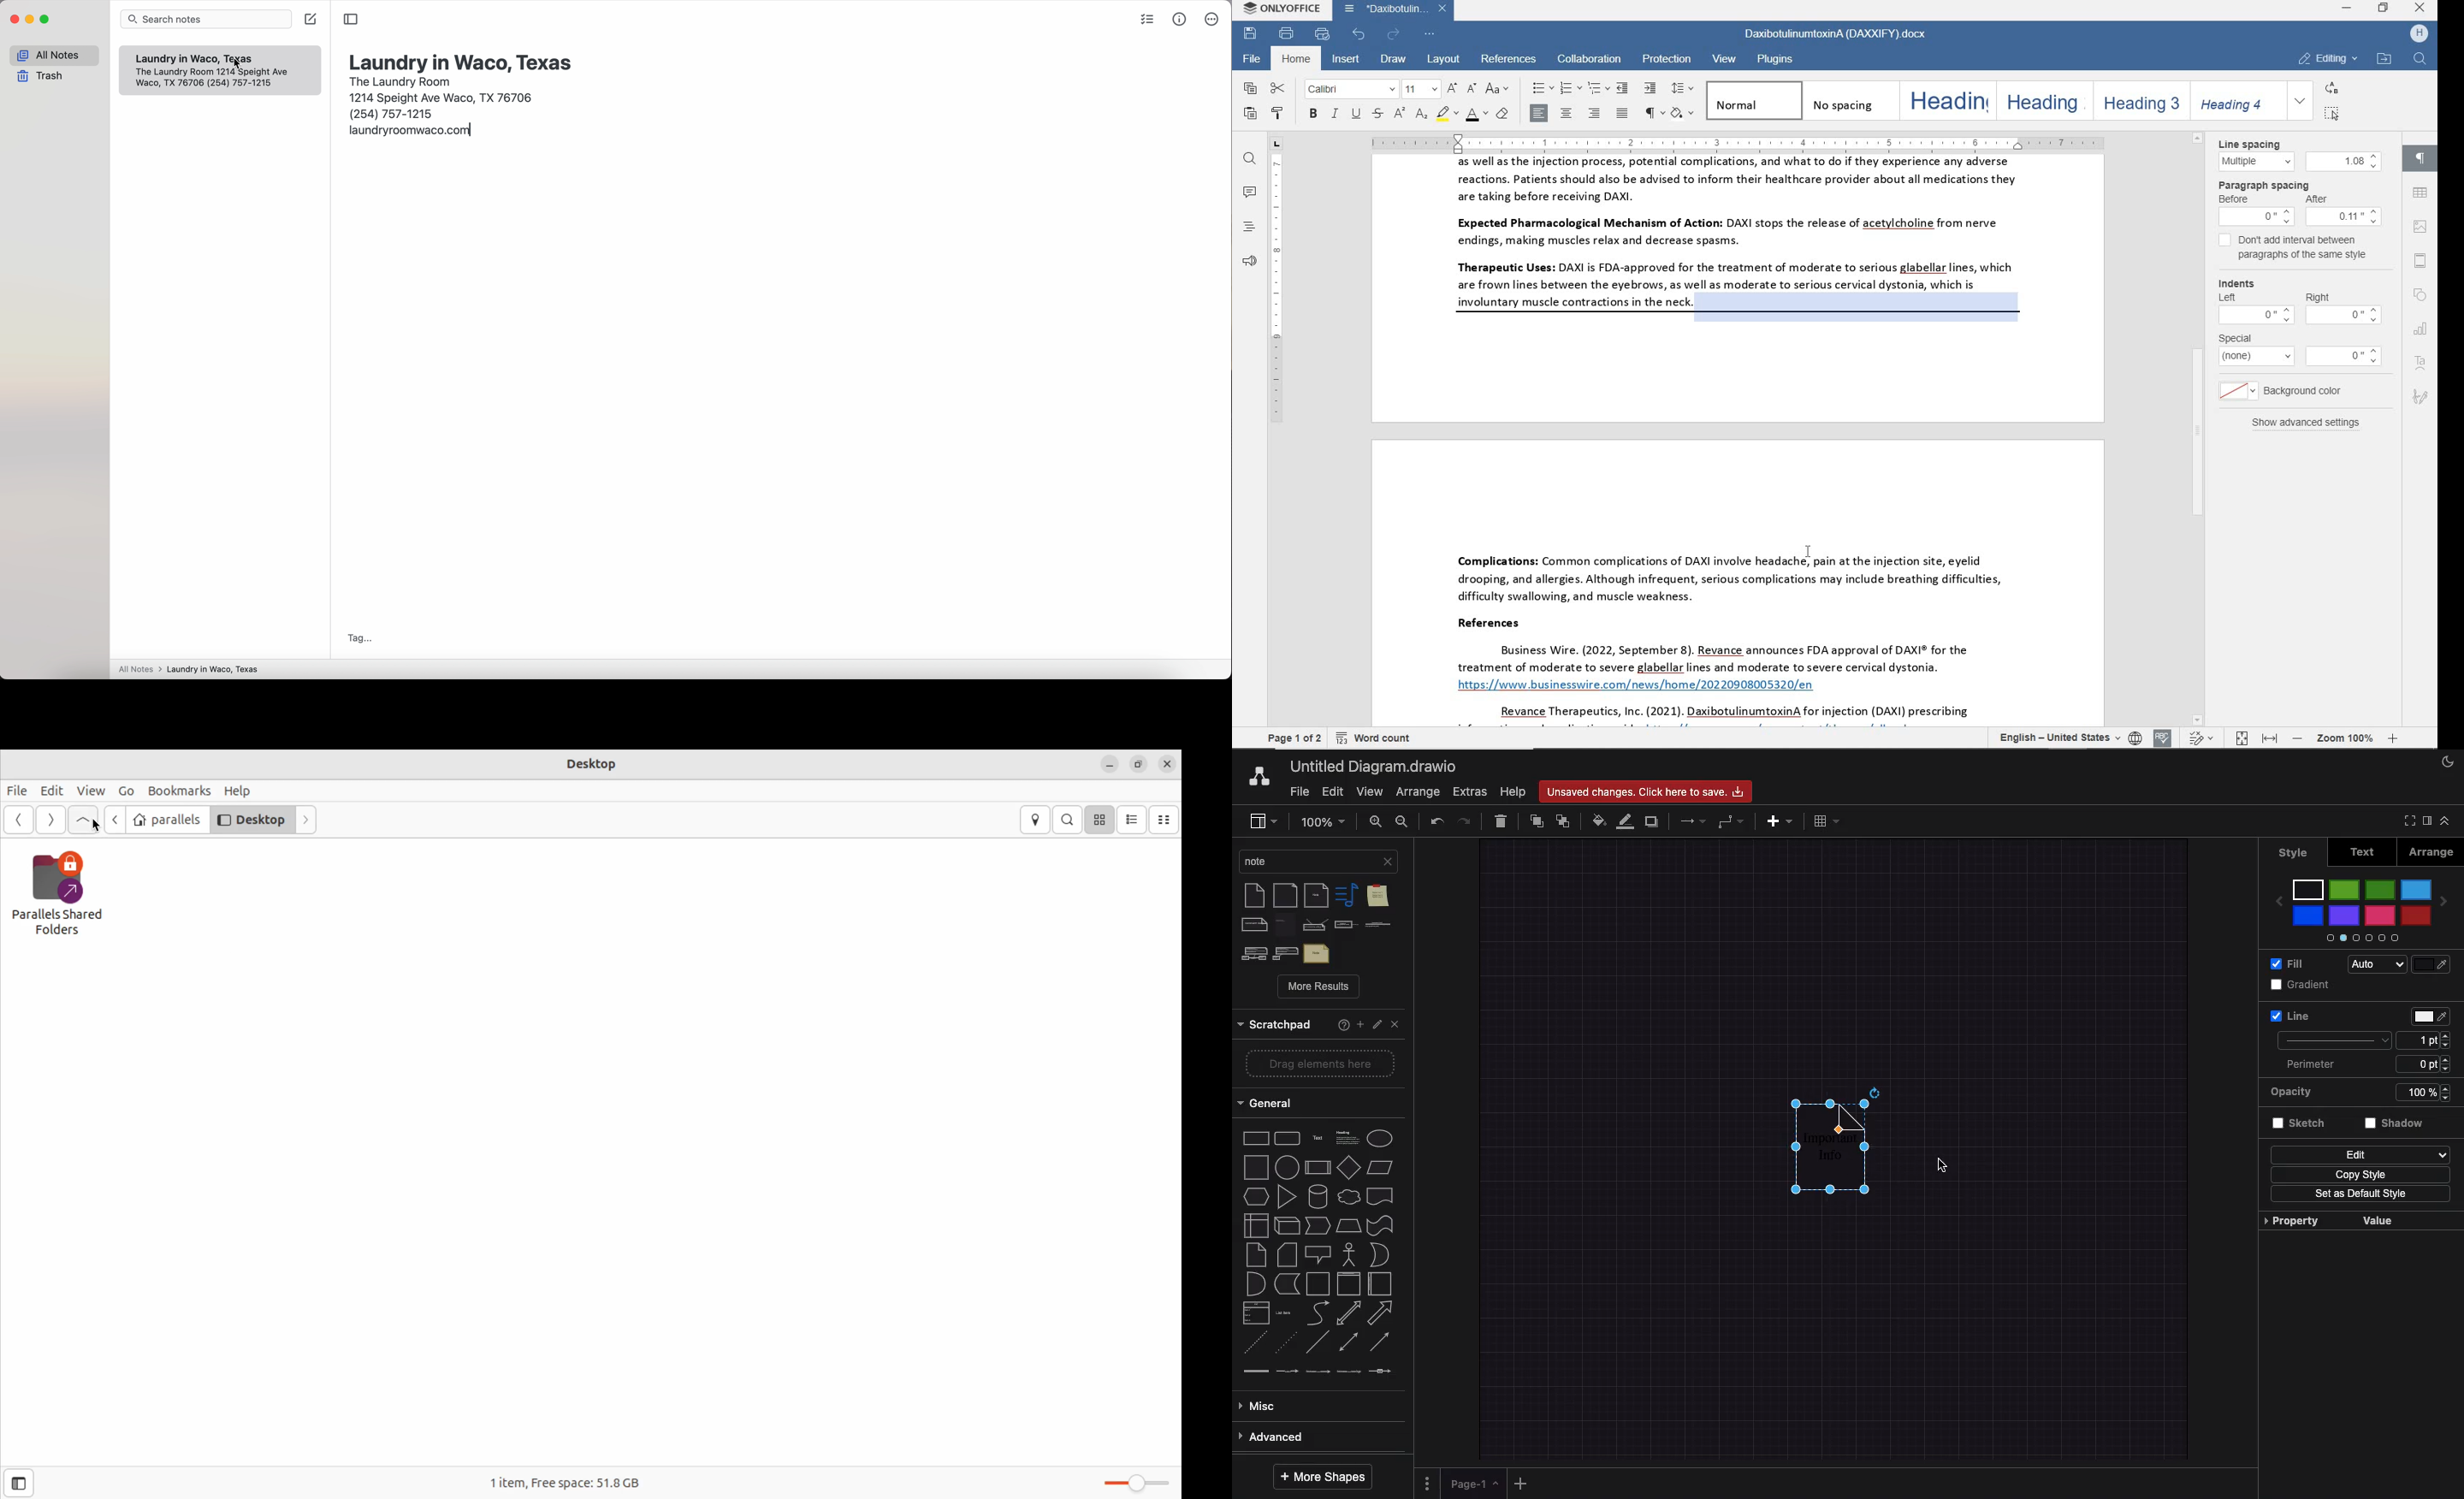  Describe the element at coordinates (1288, 1167) in the screenshot. I see `process` at that location.